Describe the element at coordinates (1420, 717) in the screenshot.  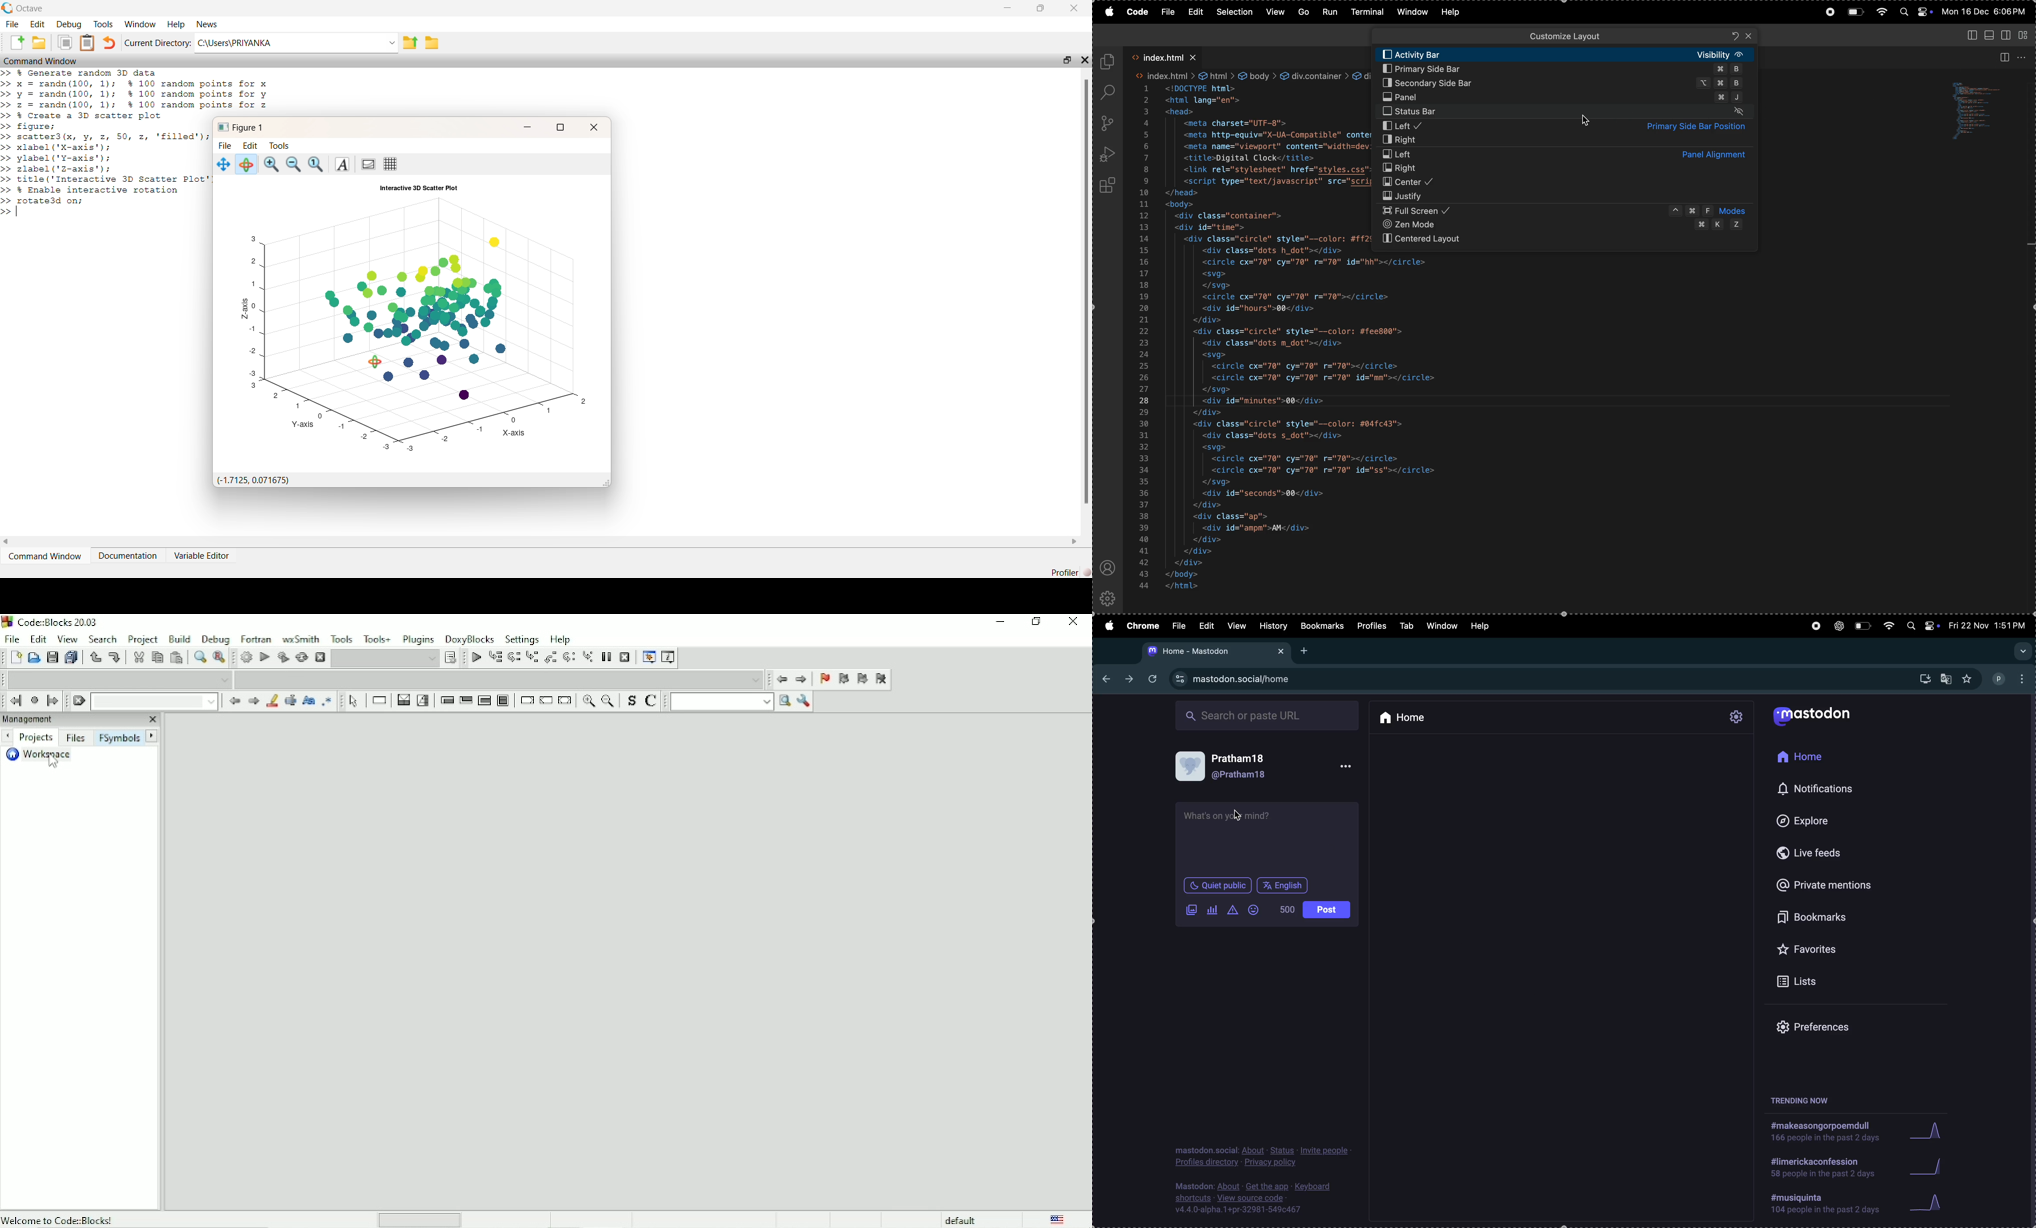
I see `home` at that location.